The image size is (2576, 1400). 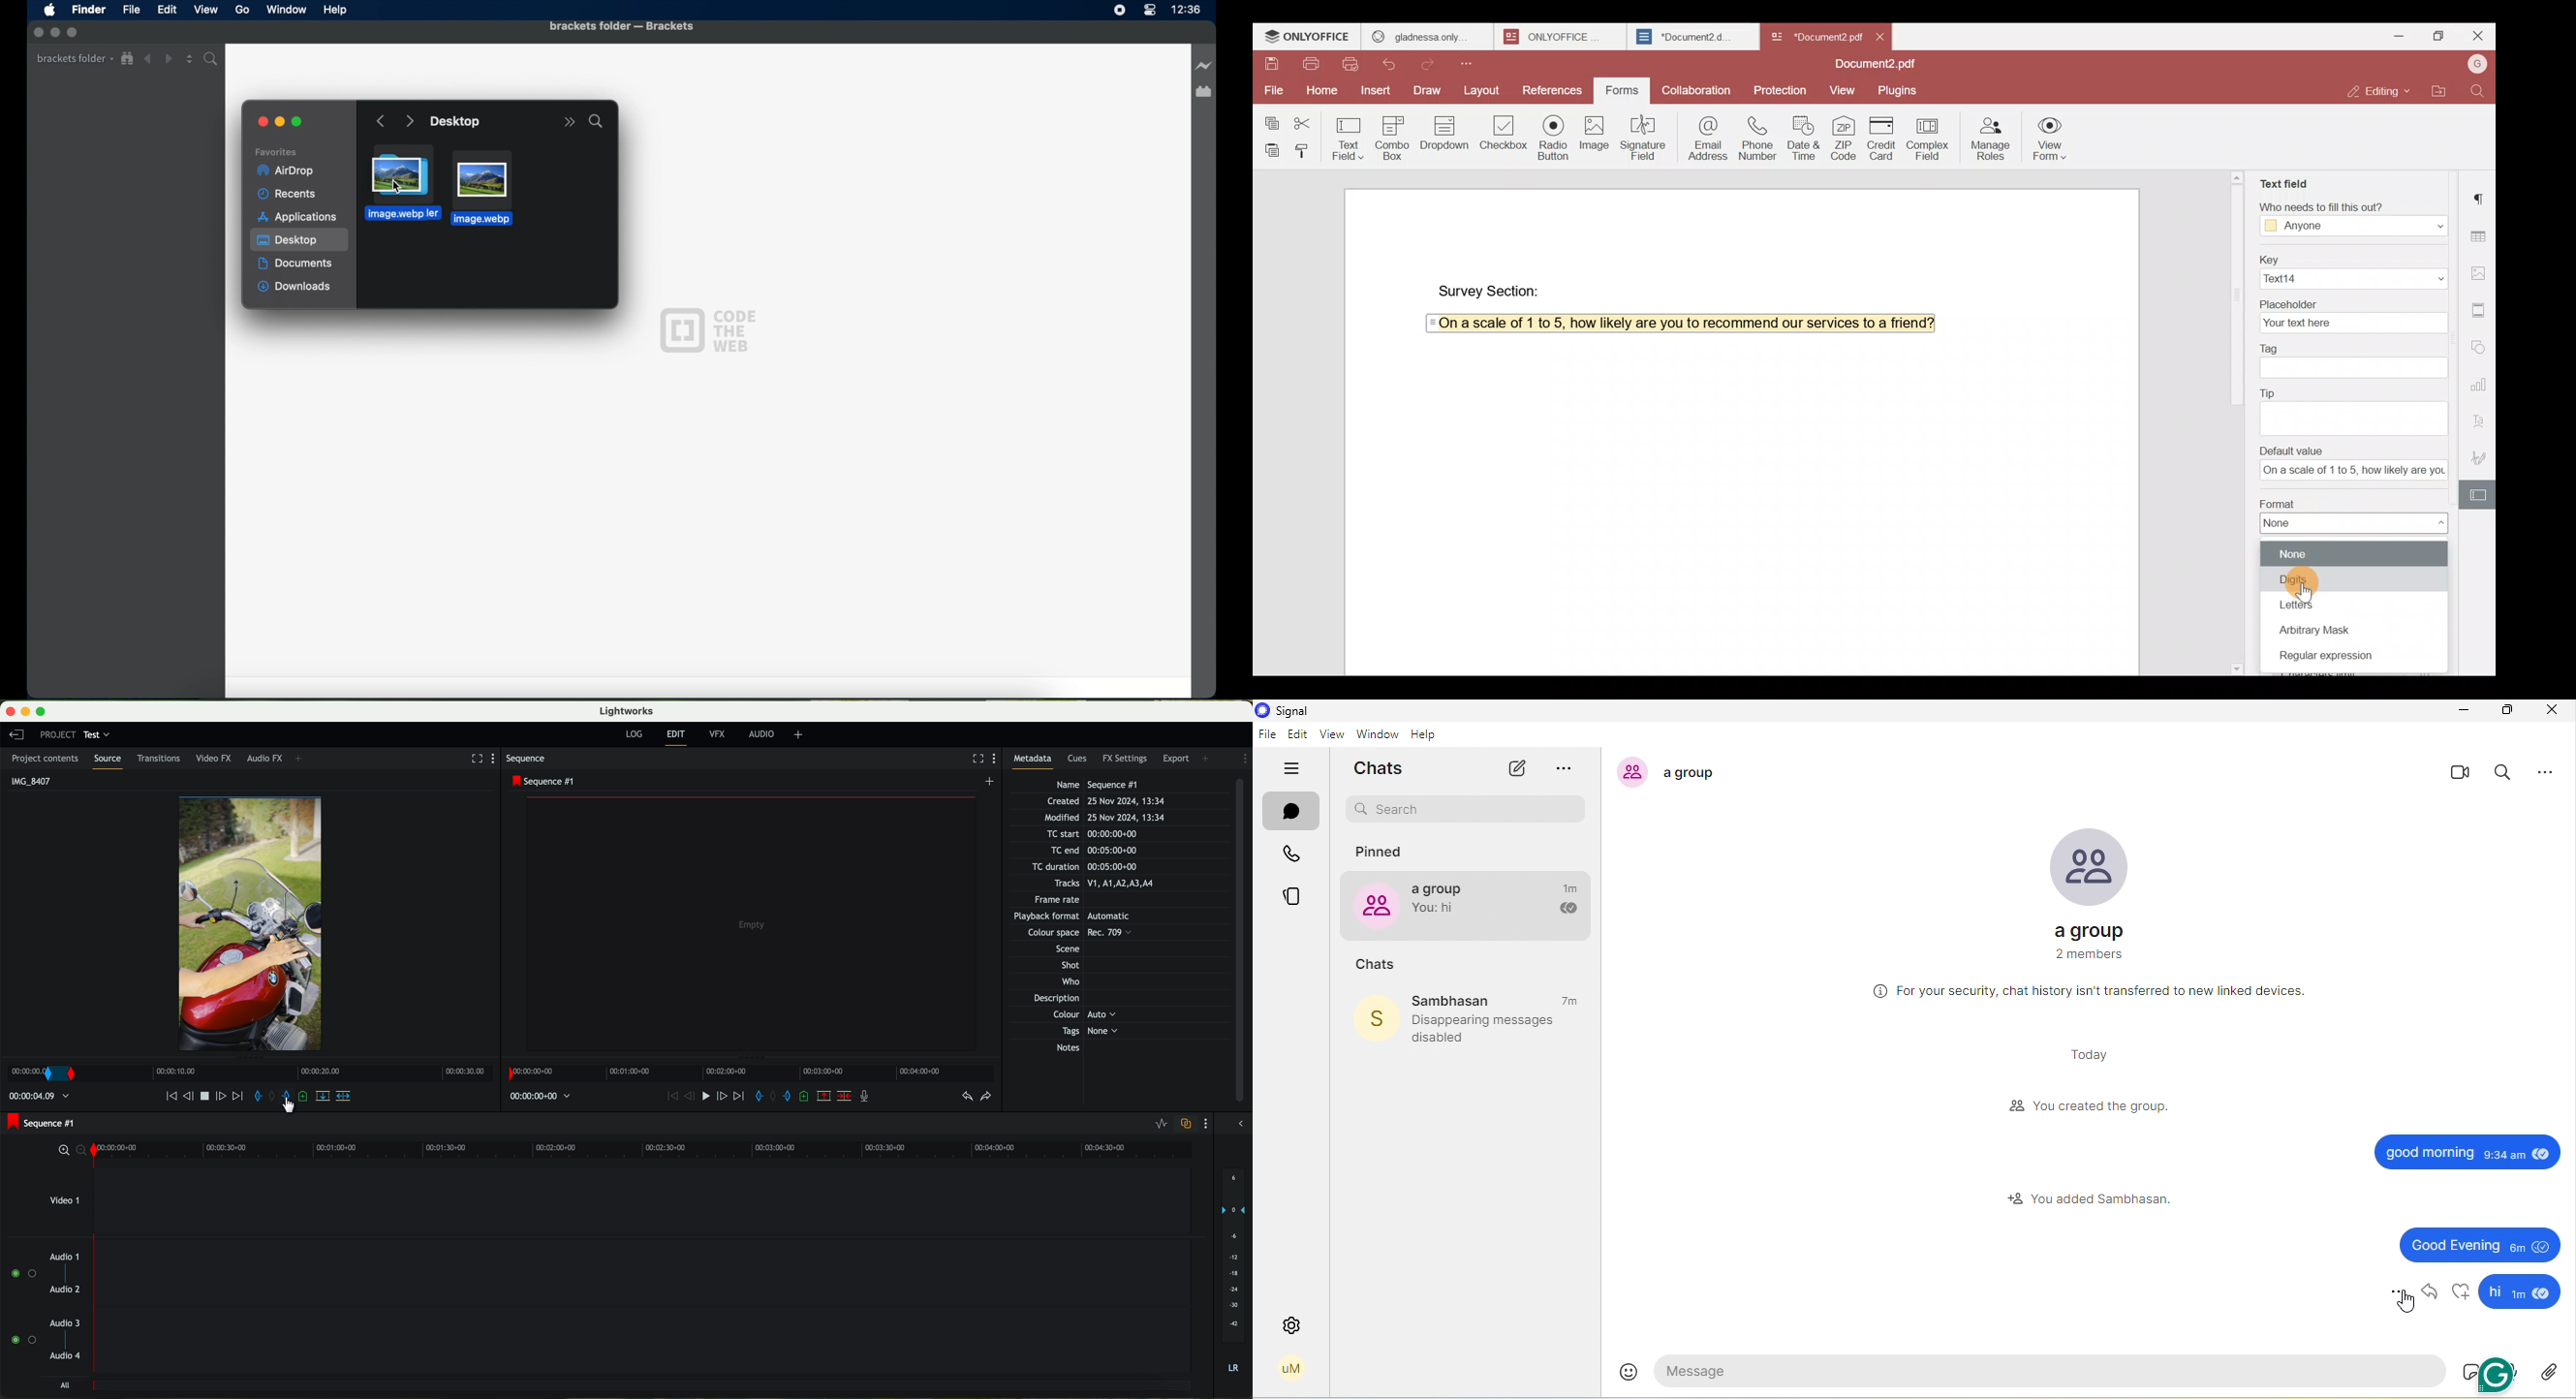 What do you see at coordinates (2356, 450) in the screenshot?
I see `Default value` at bounding box center [2356, 450].